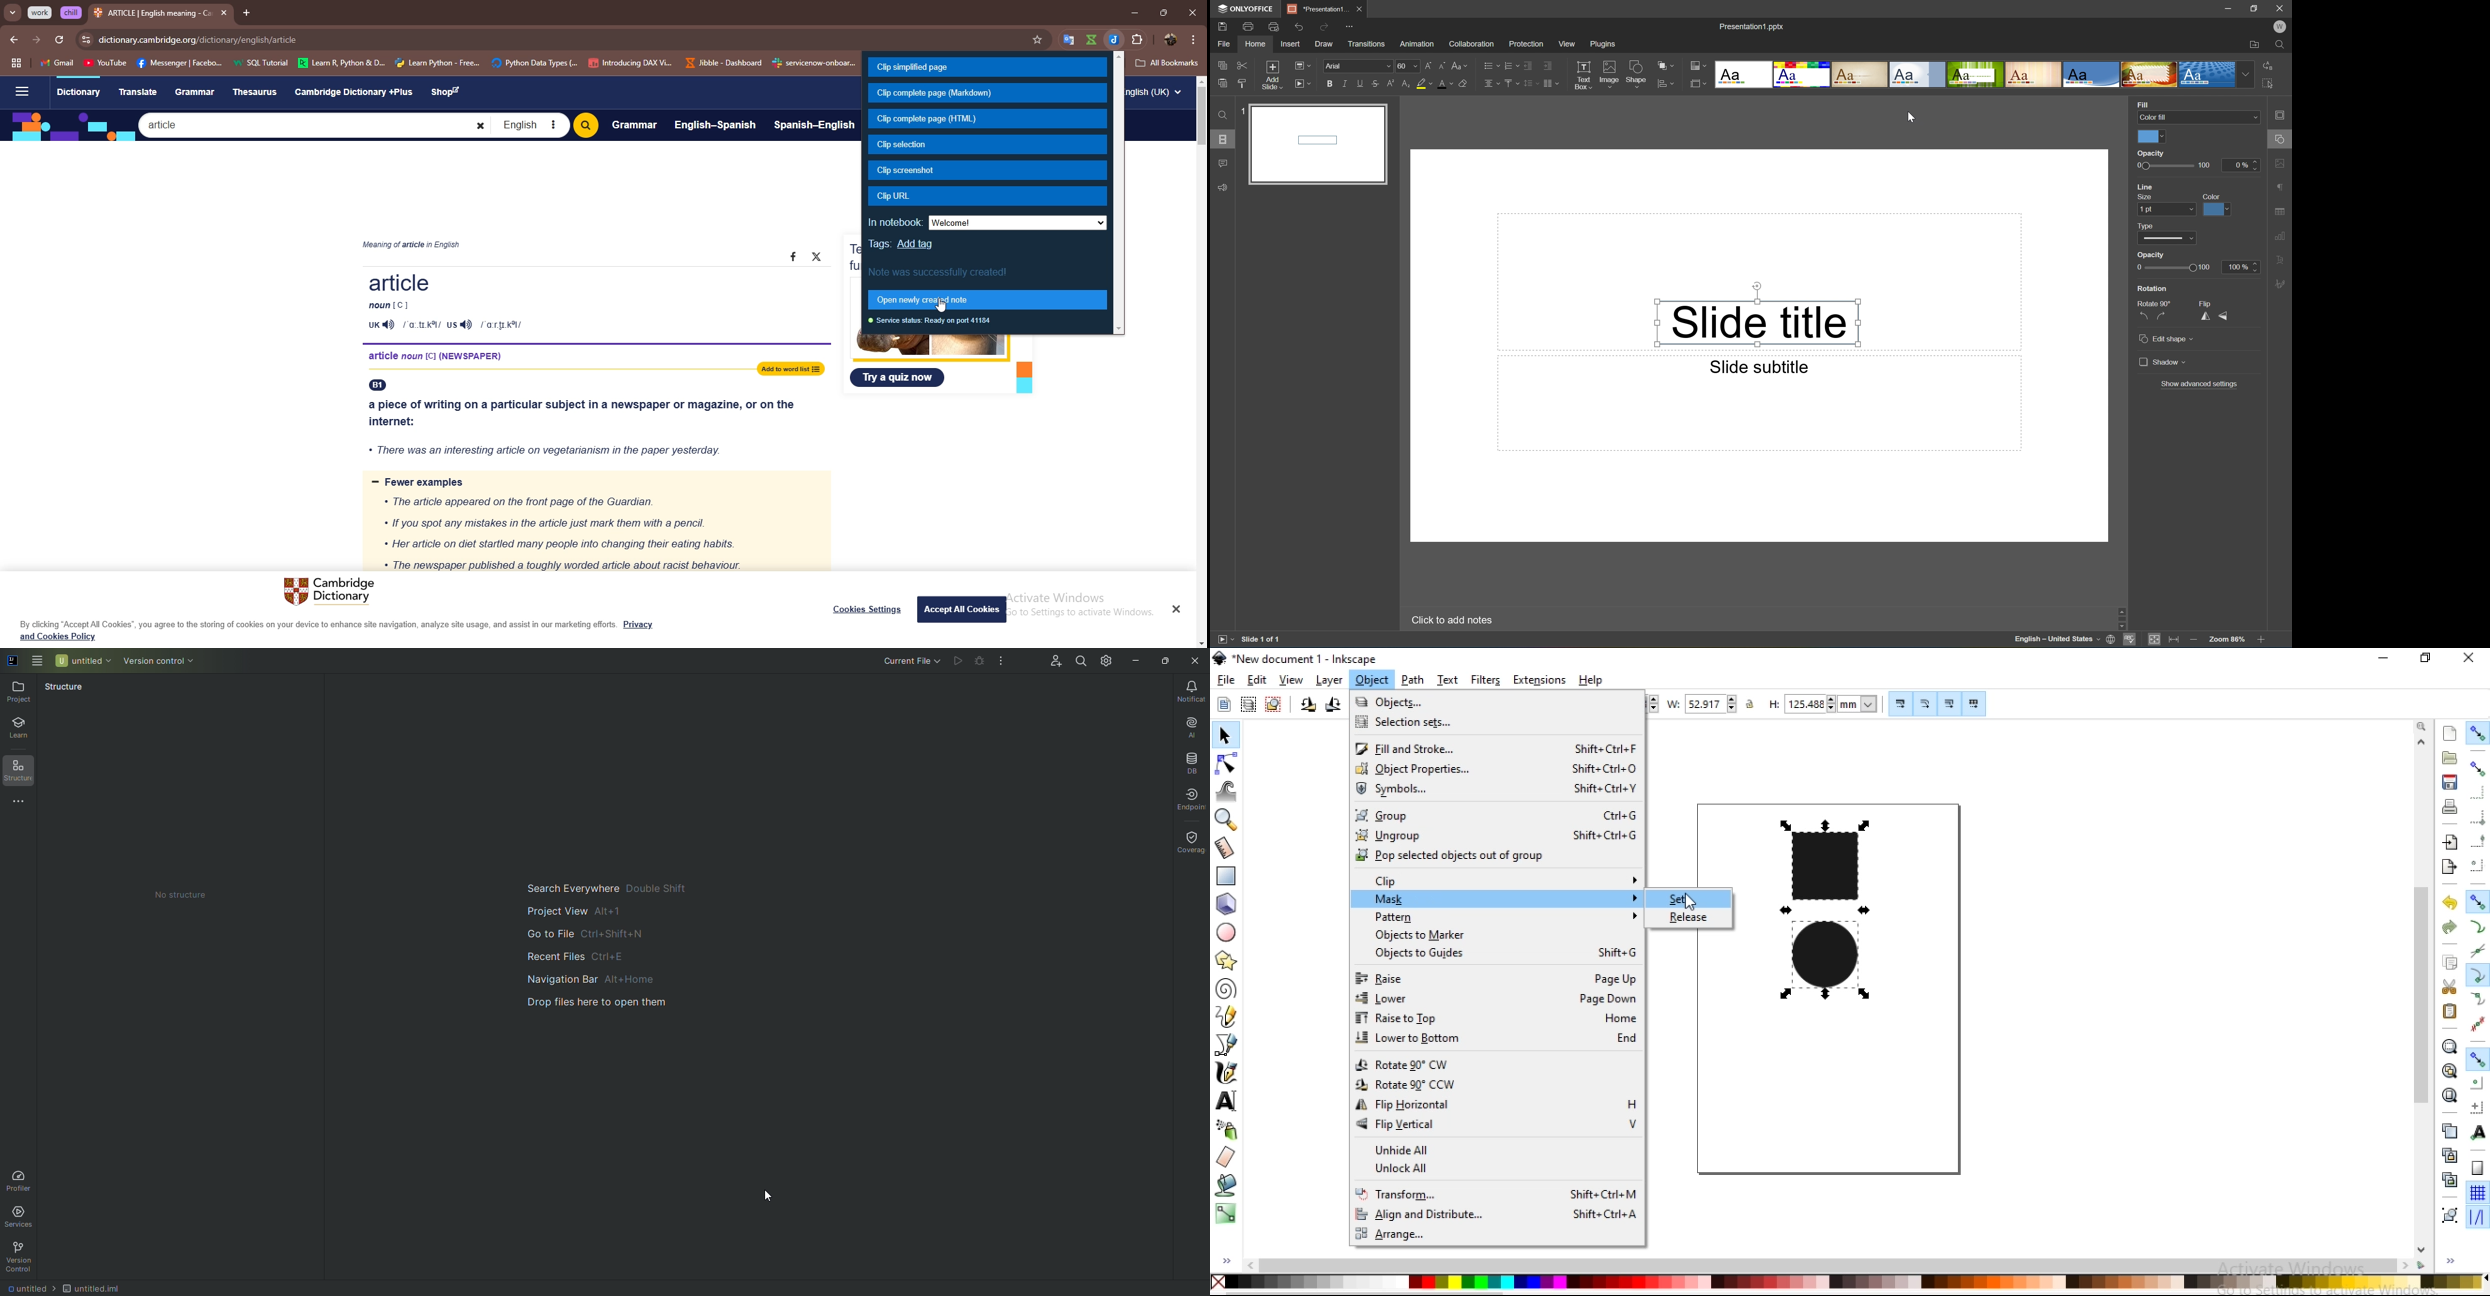 This screenshot has height=1316, width=2492. Describe the element at coordinates (337, 630) in the screenshot. I see `By clicking “Accept All Cookies”, you agree to the storing of cookies on your device to enhance site navigation, analyze site usage, and assist in our marketing efforts. Privacy
and Cookies Policy` at that location.